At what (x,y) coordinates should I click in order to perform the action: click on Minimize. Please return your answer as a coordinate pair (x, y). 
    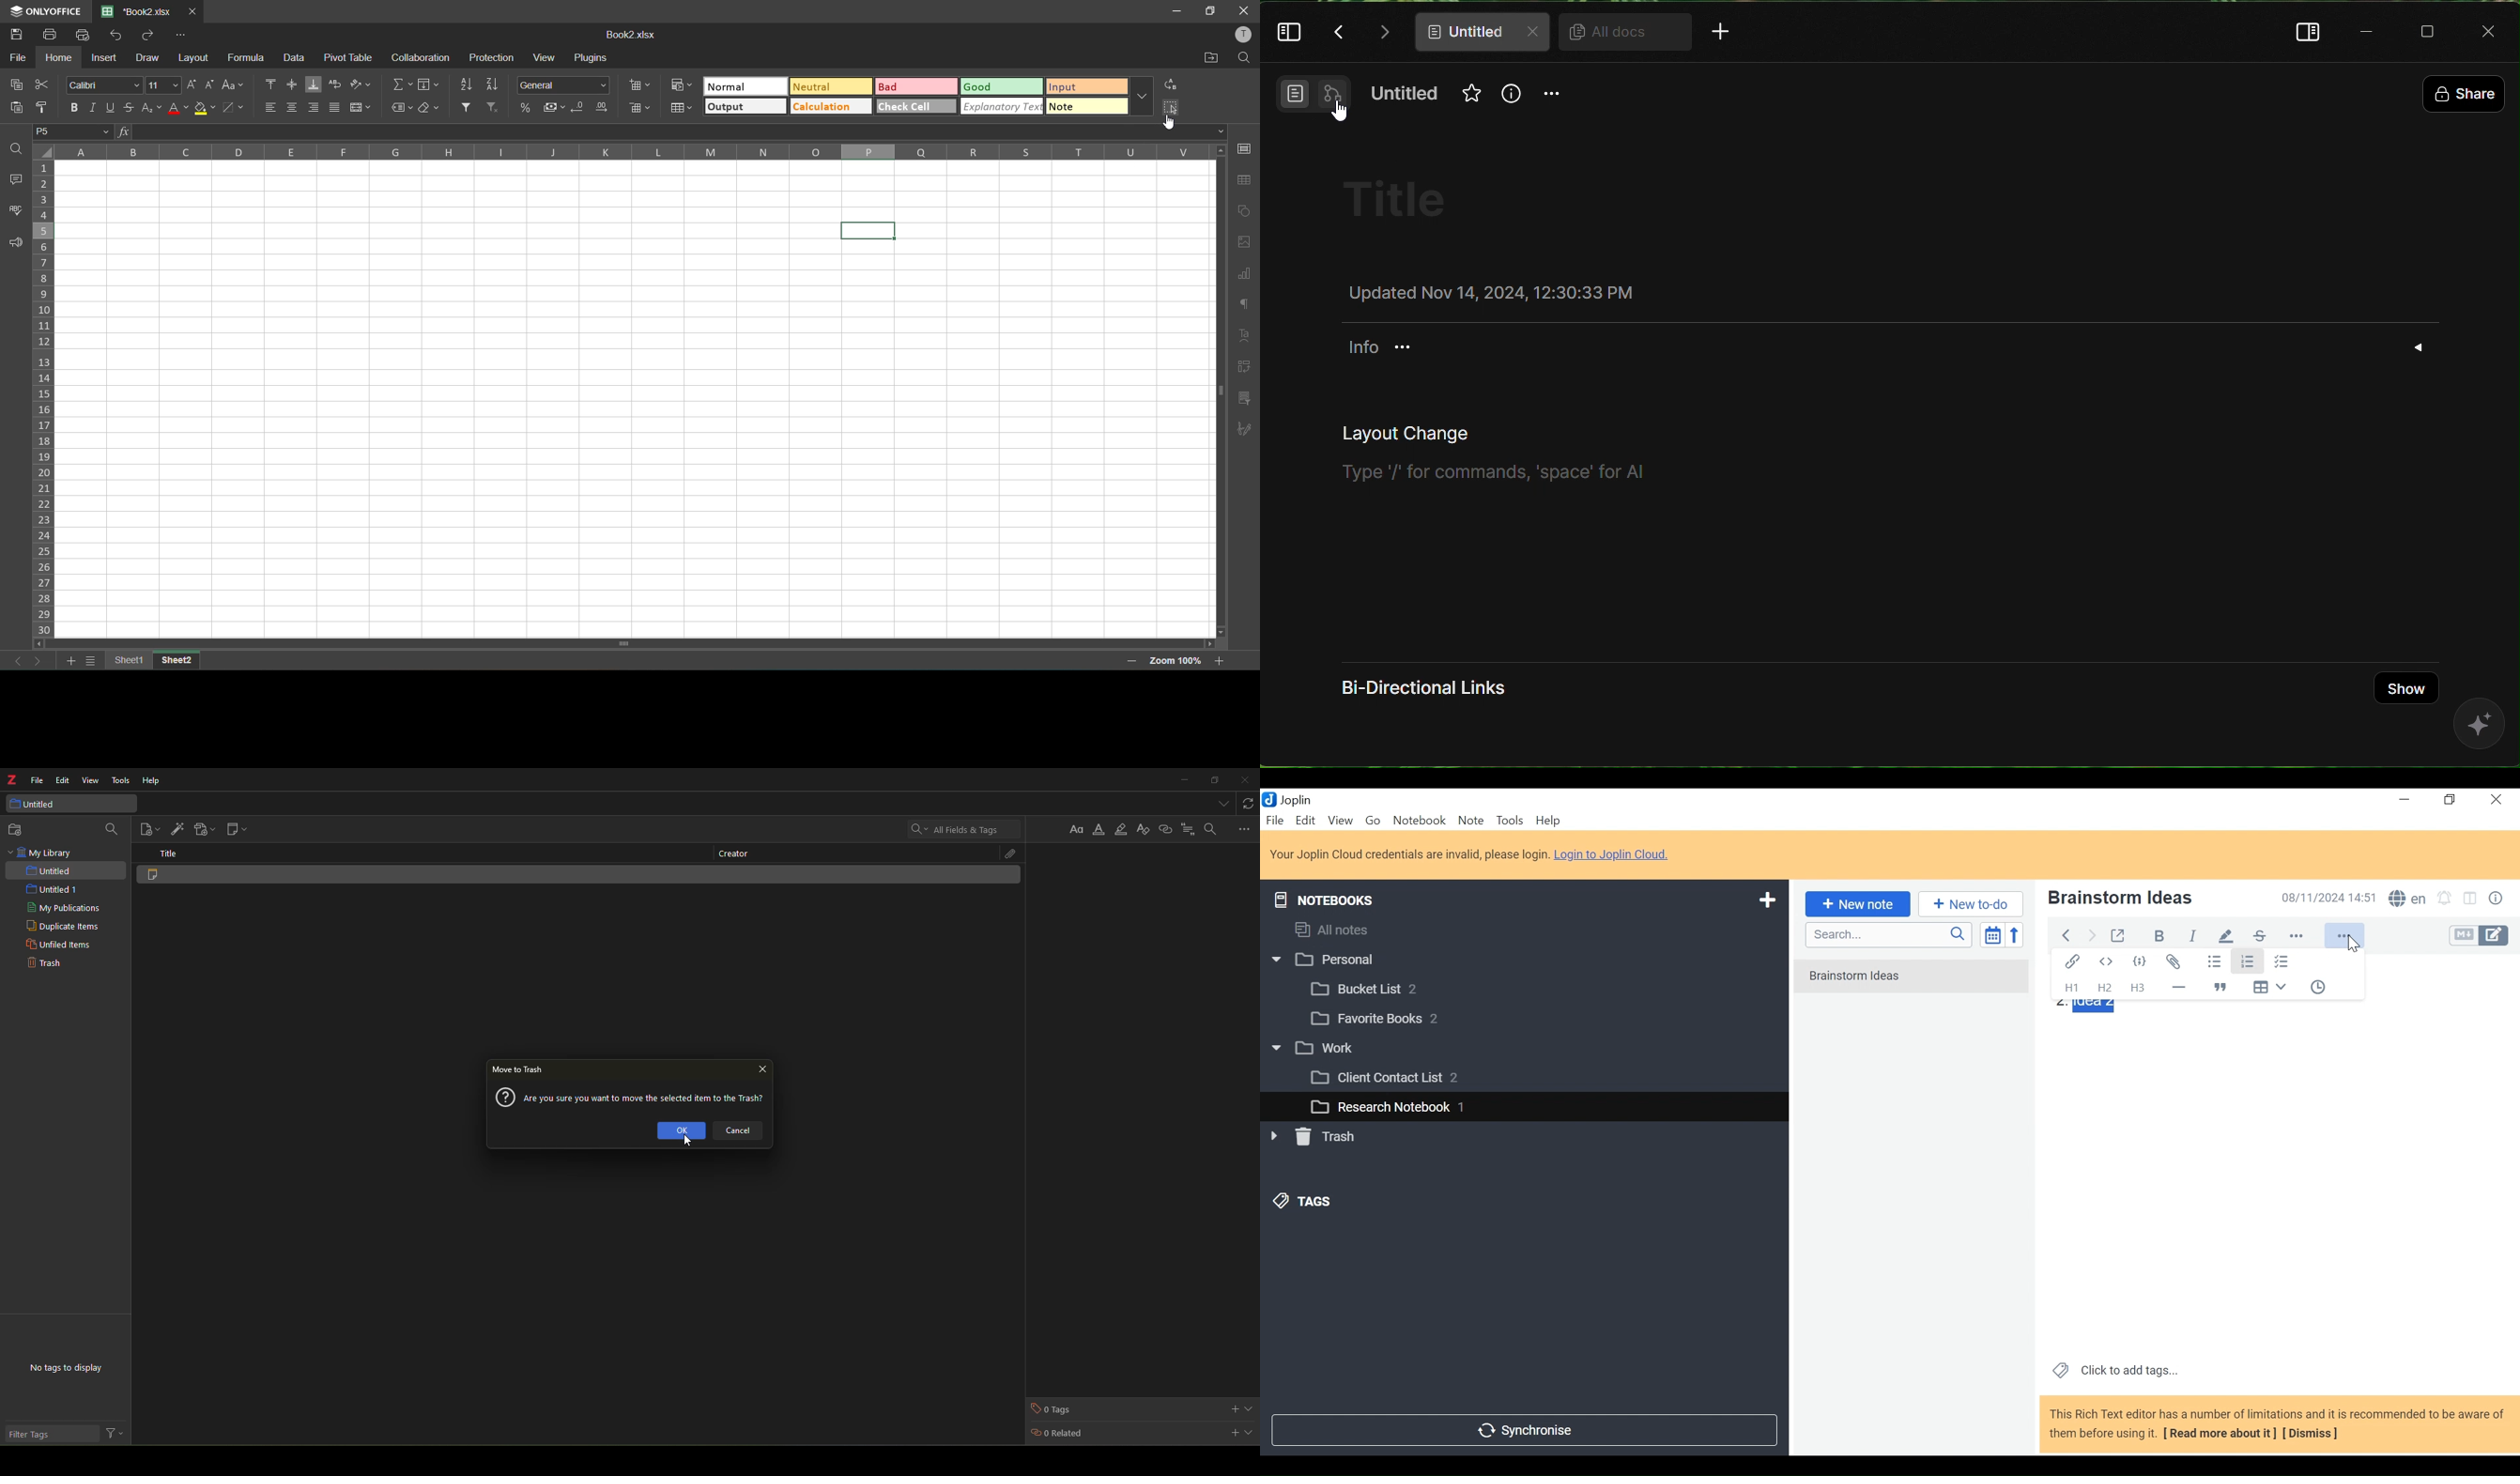
    Looking at the image, I should click on (2403, 800).